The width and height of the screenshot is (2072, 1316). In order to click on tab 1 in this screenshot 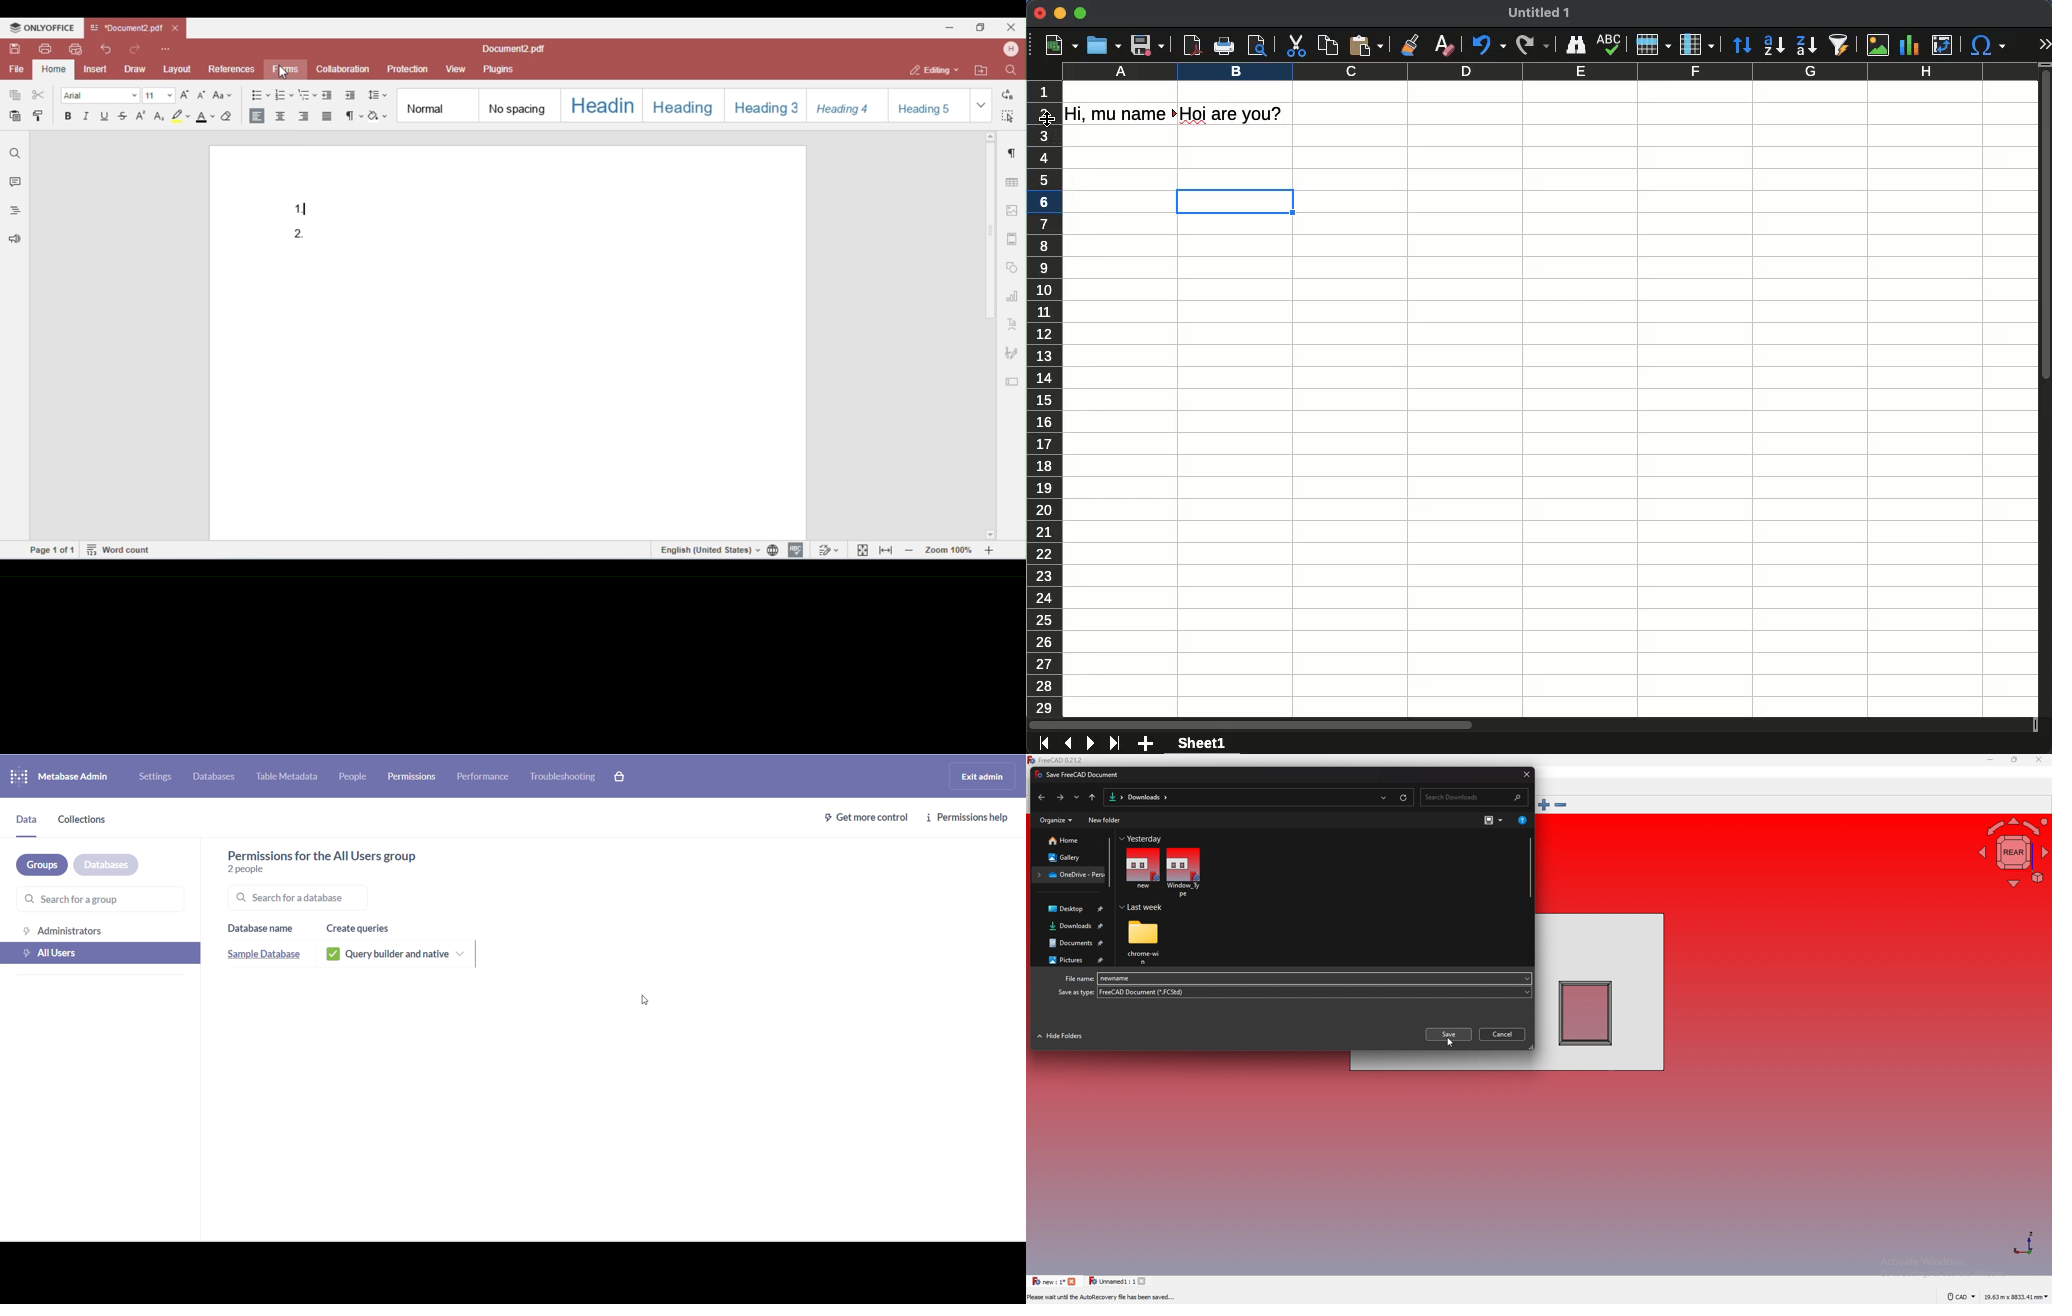, I will do `click(1054, 1282)`.